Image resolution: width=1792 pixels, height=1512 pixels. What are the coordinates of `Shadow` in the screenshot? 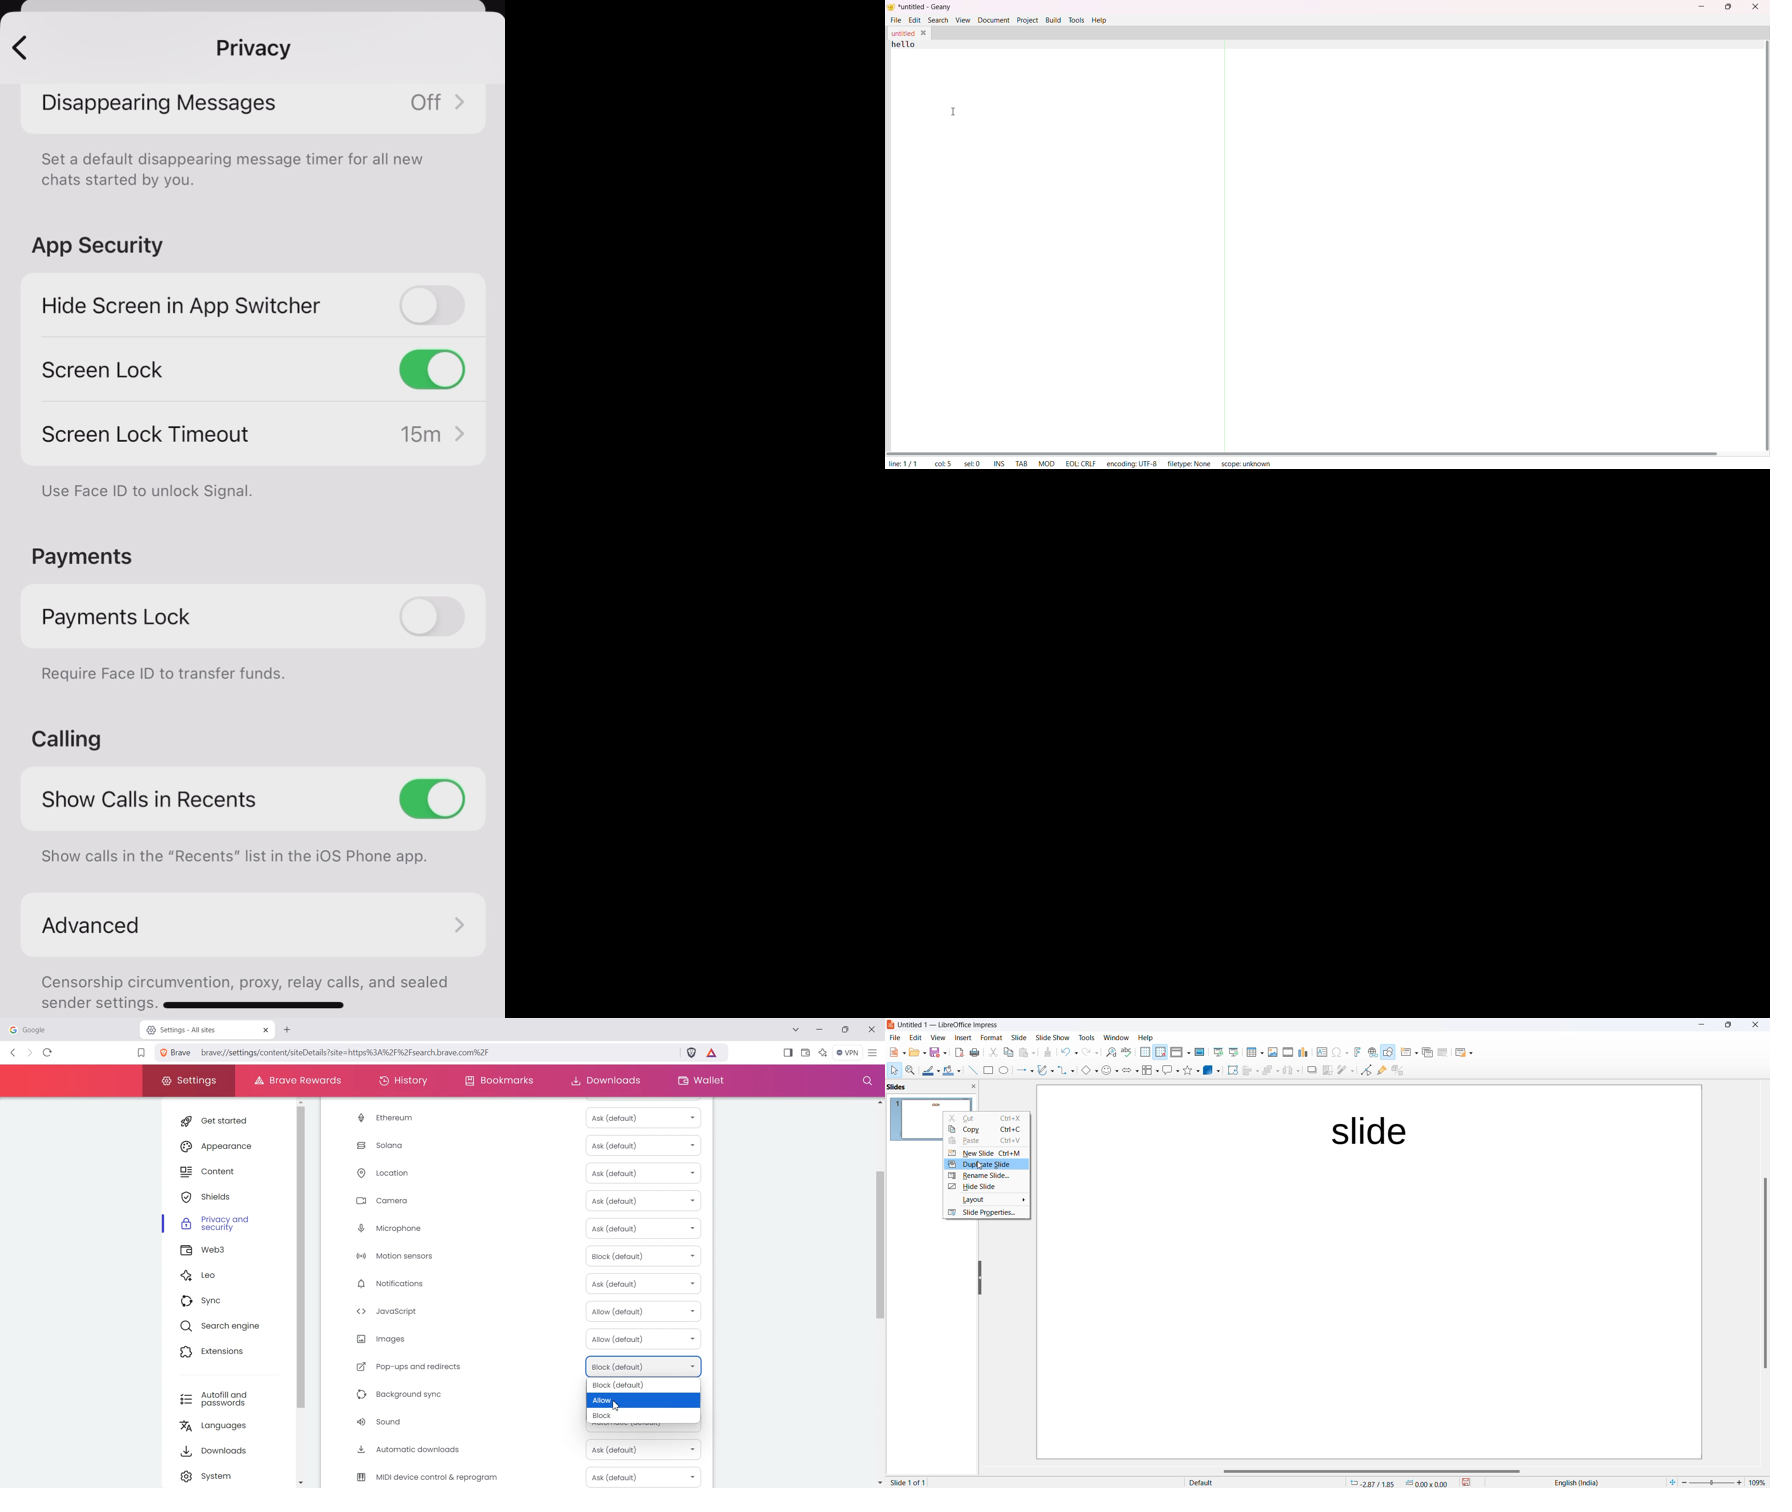 It's located at (1309, 1071).